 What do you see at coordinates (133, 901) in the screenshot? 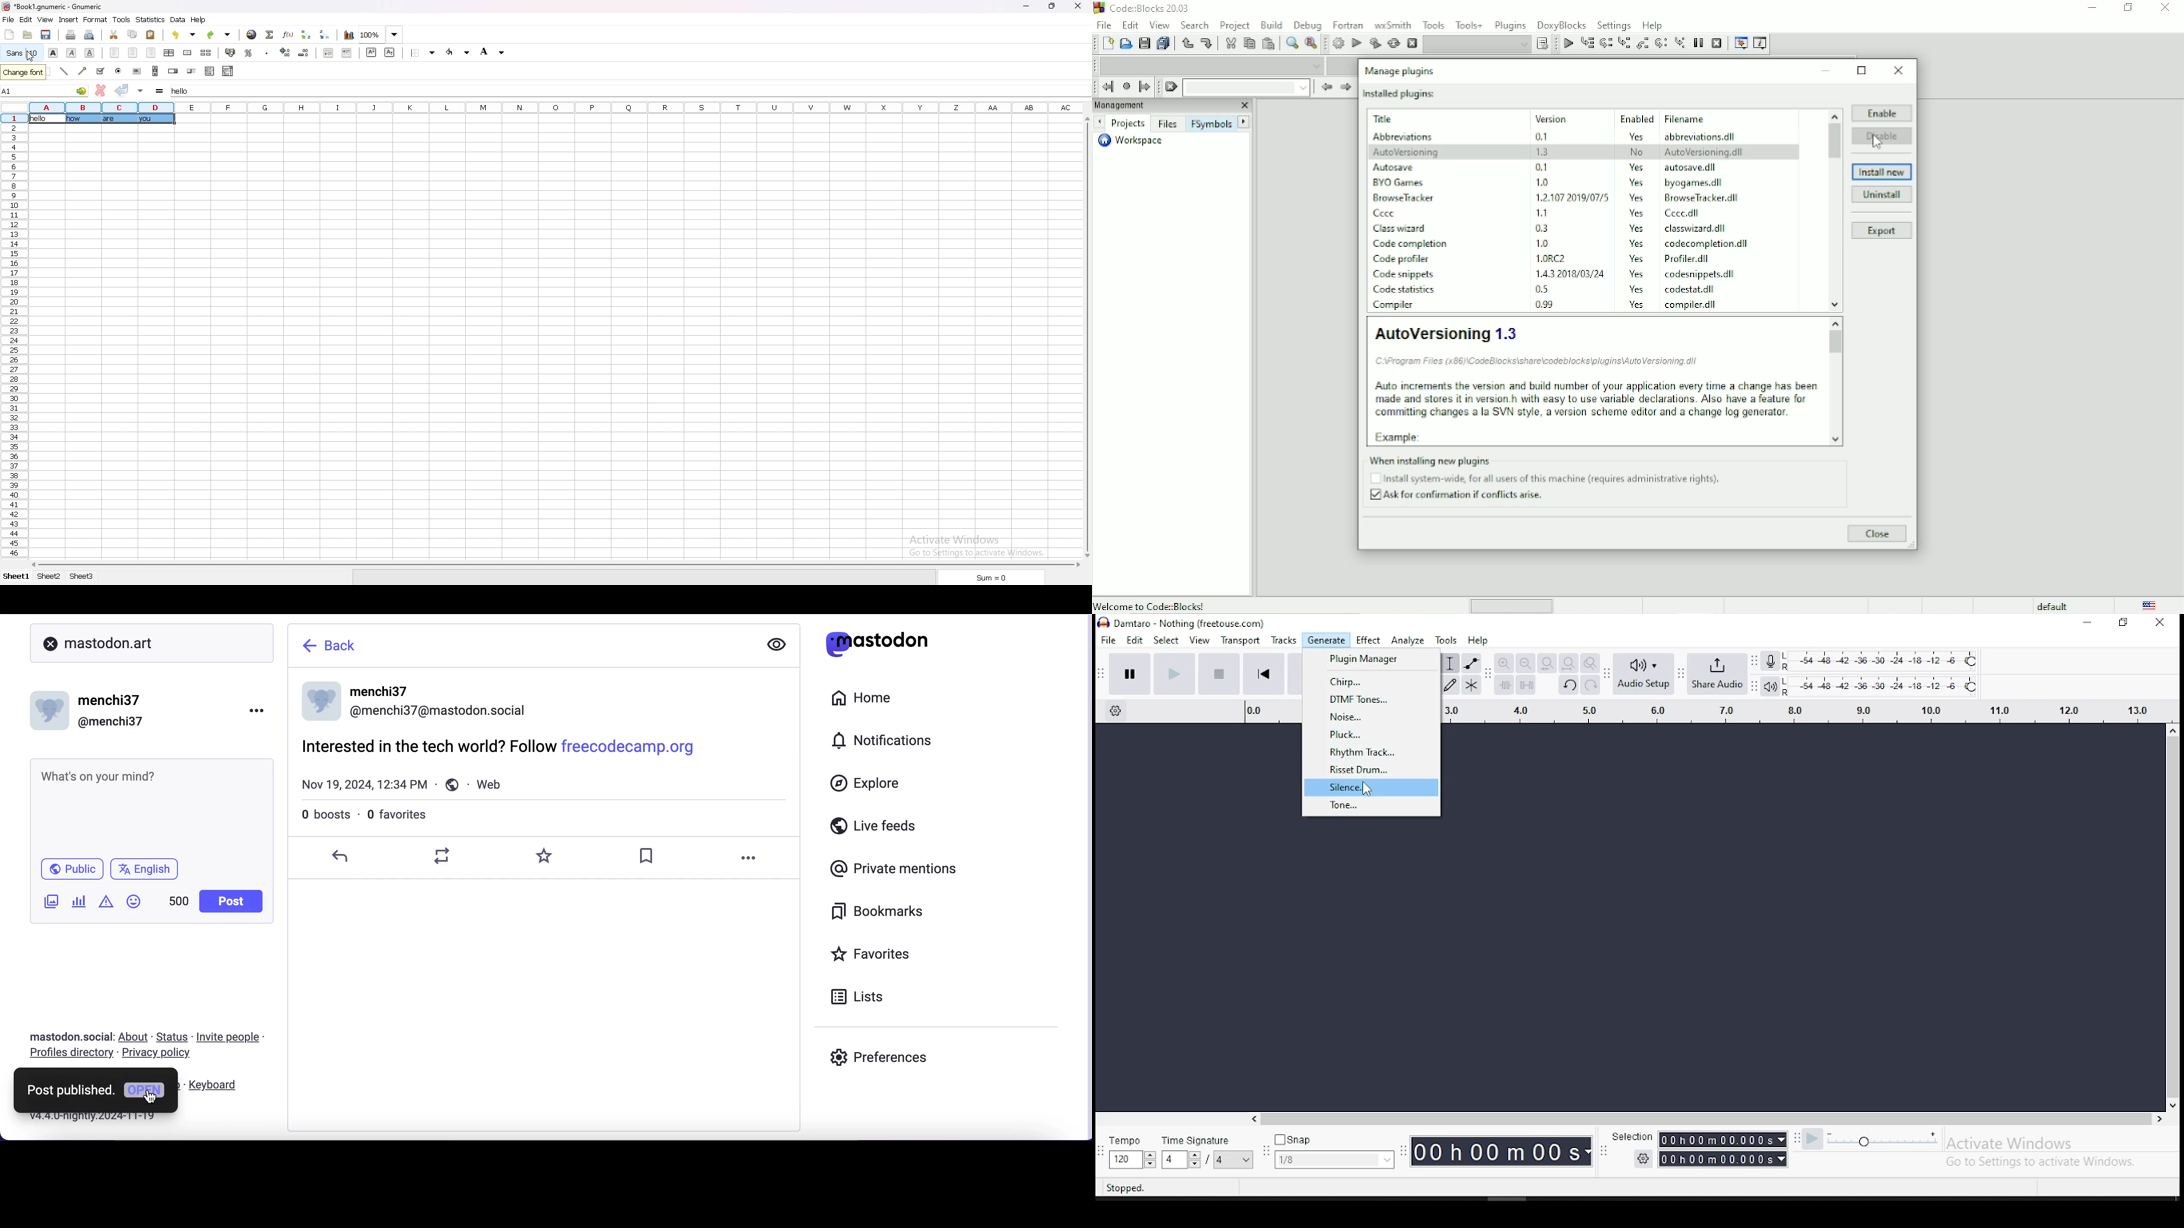
I see `emoji` at bounding box center [133, 901].